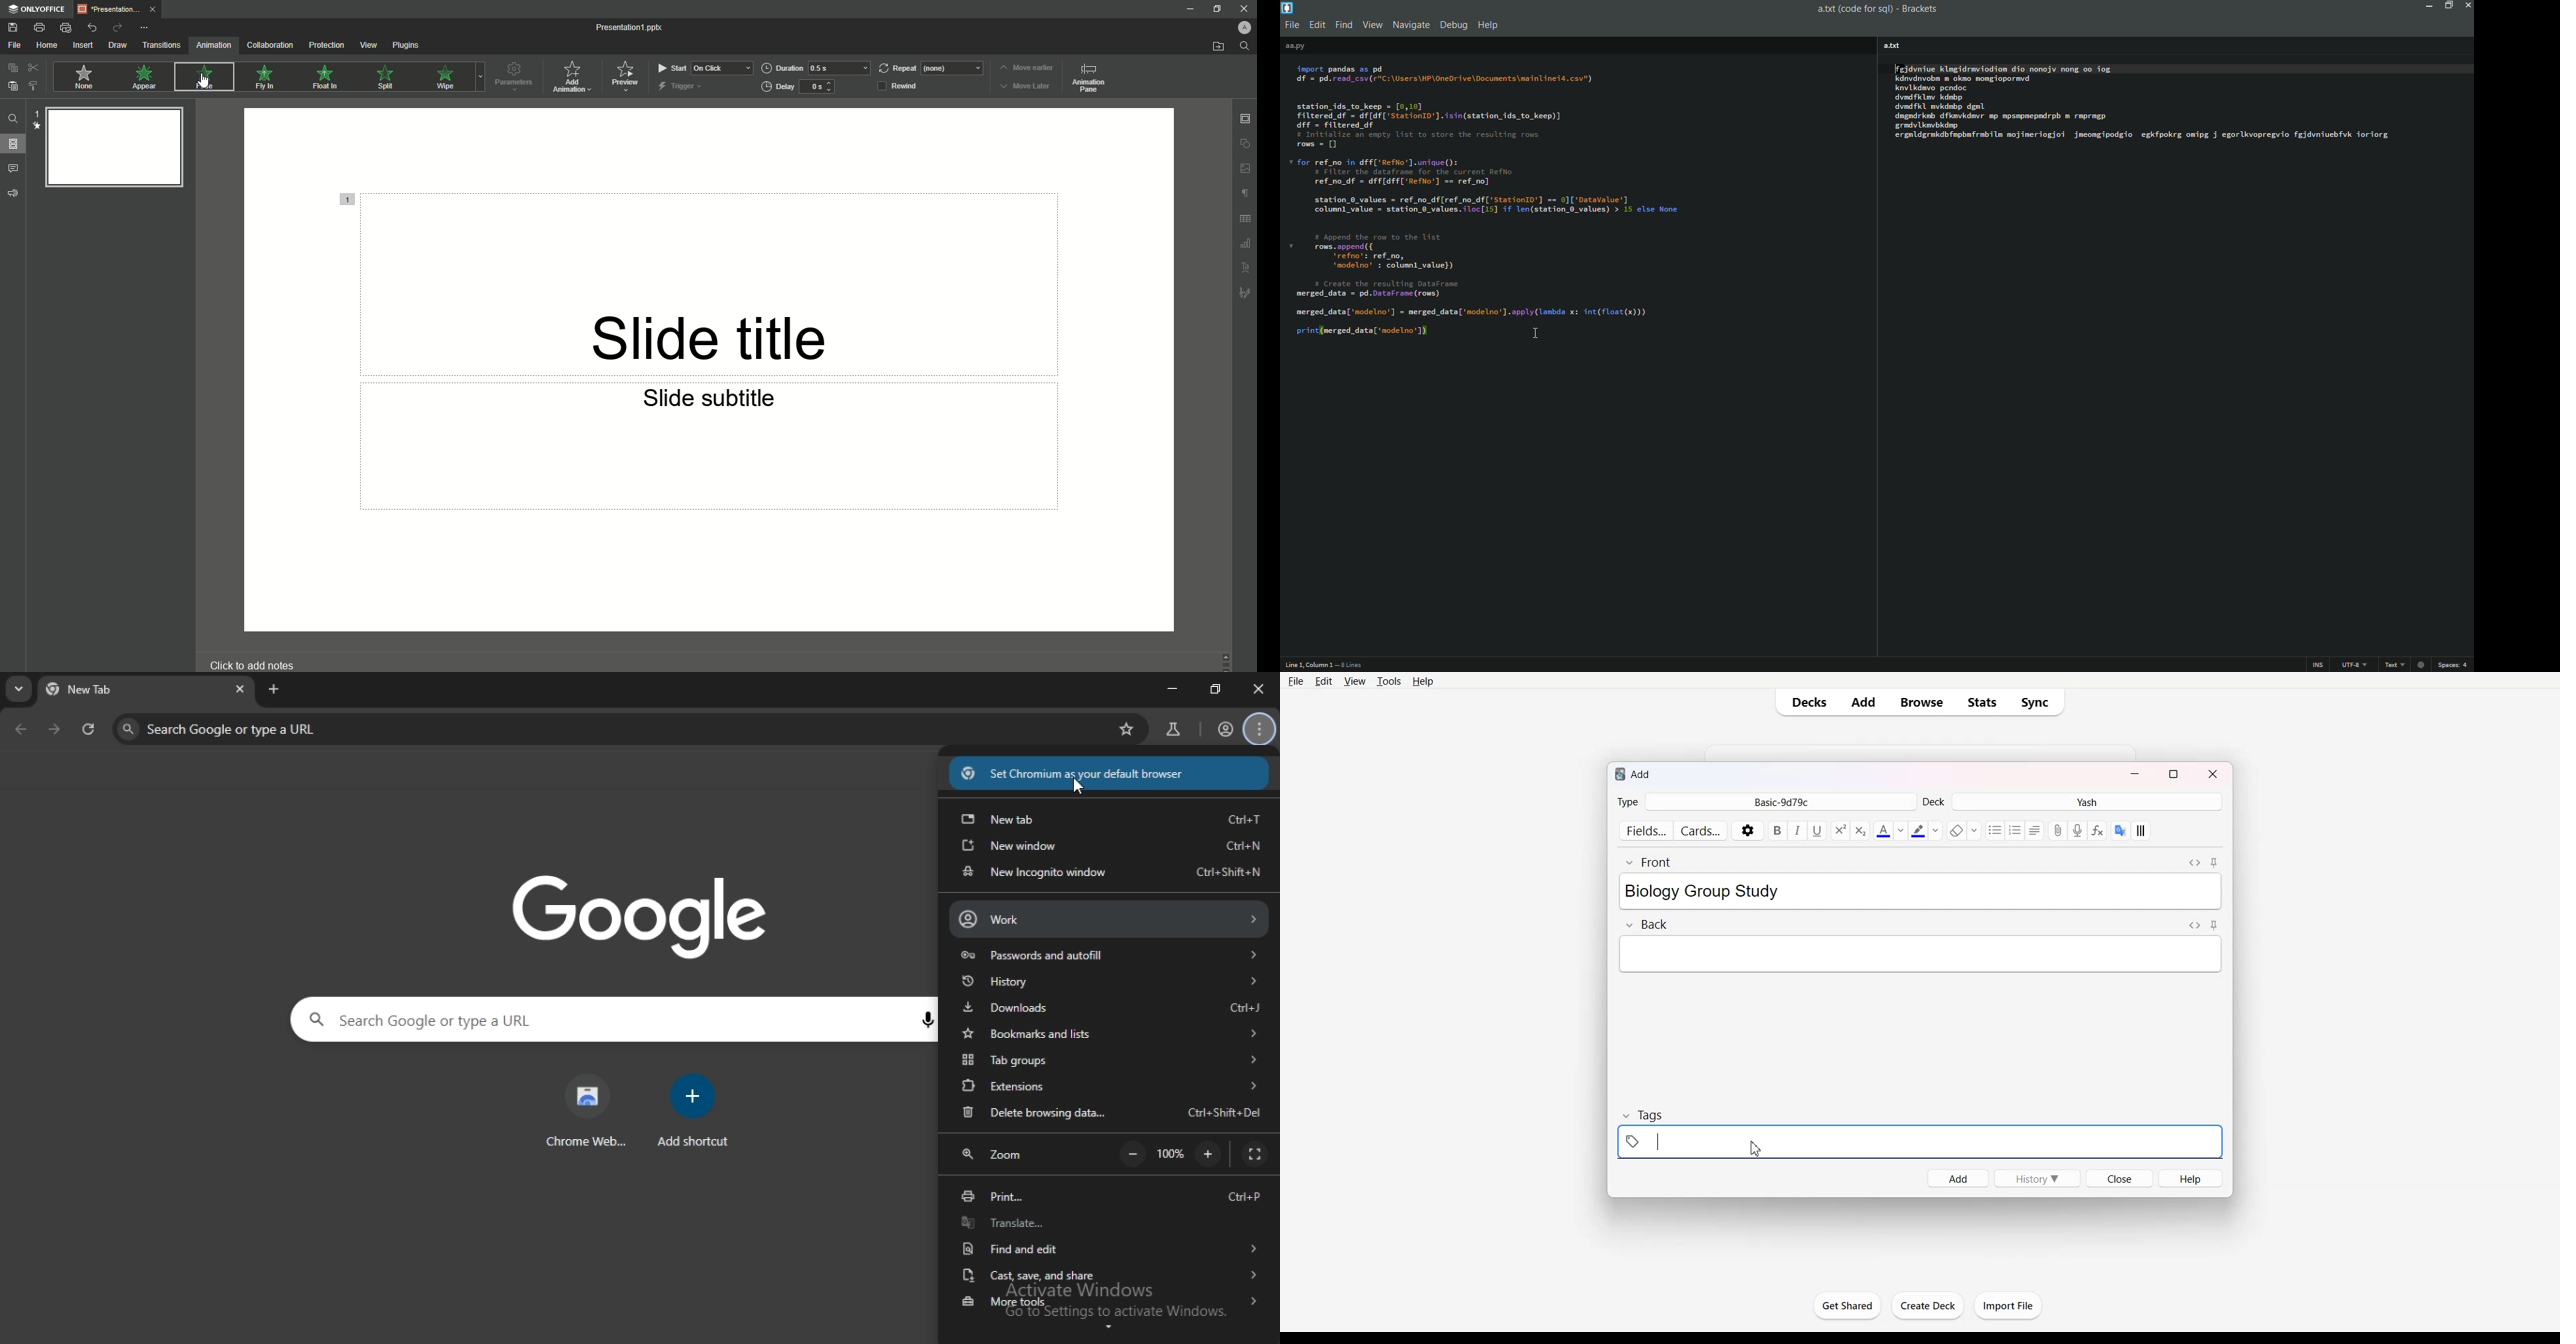  What do you see at coordinates (1288, 8) in the screenshot?
I see `app icon` at bounding box center [1288, 8].